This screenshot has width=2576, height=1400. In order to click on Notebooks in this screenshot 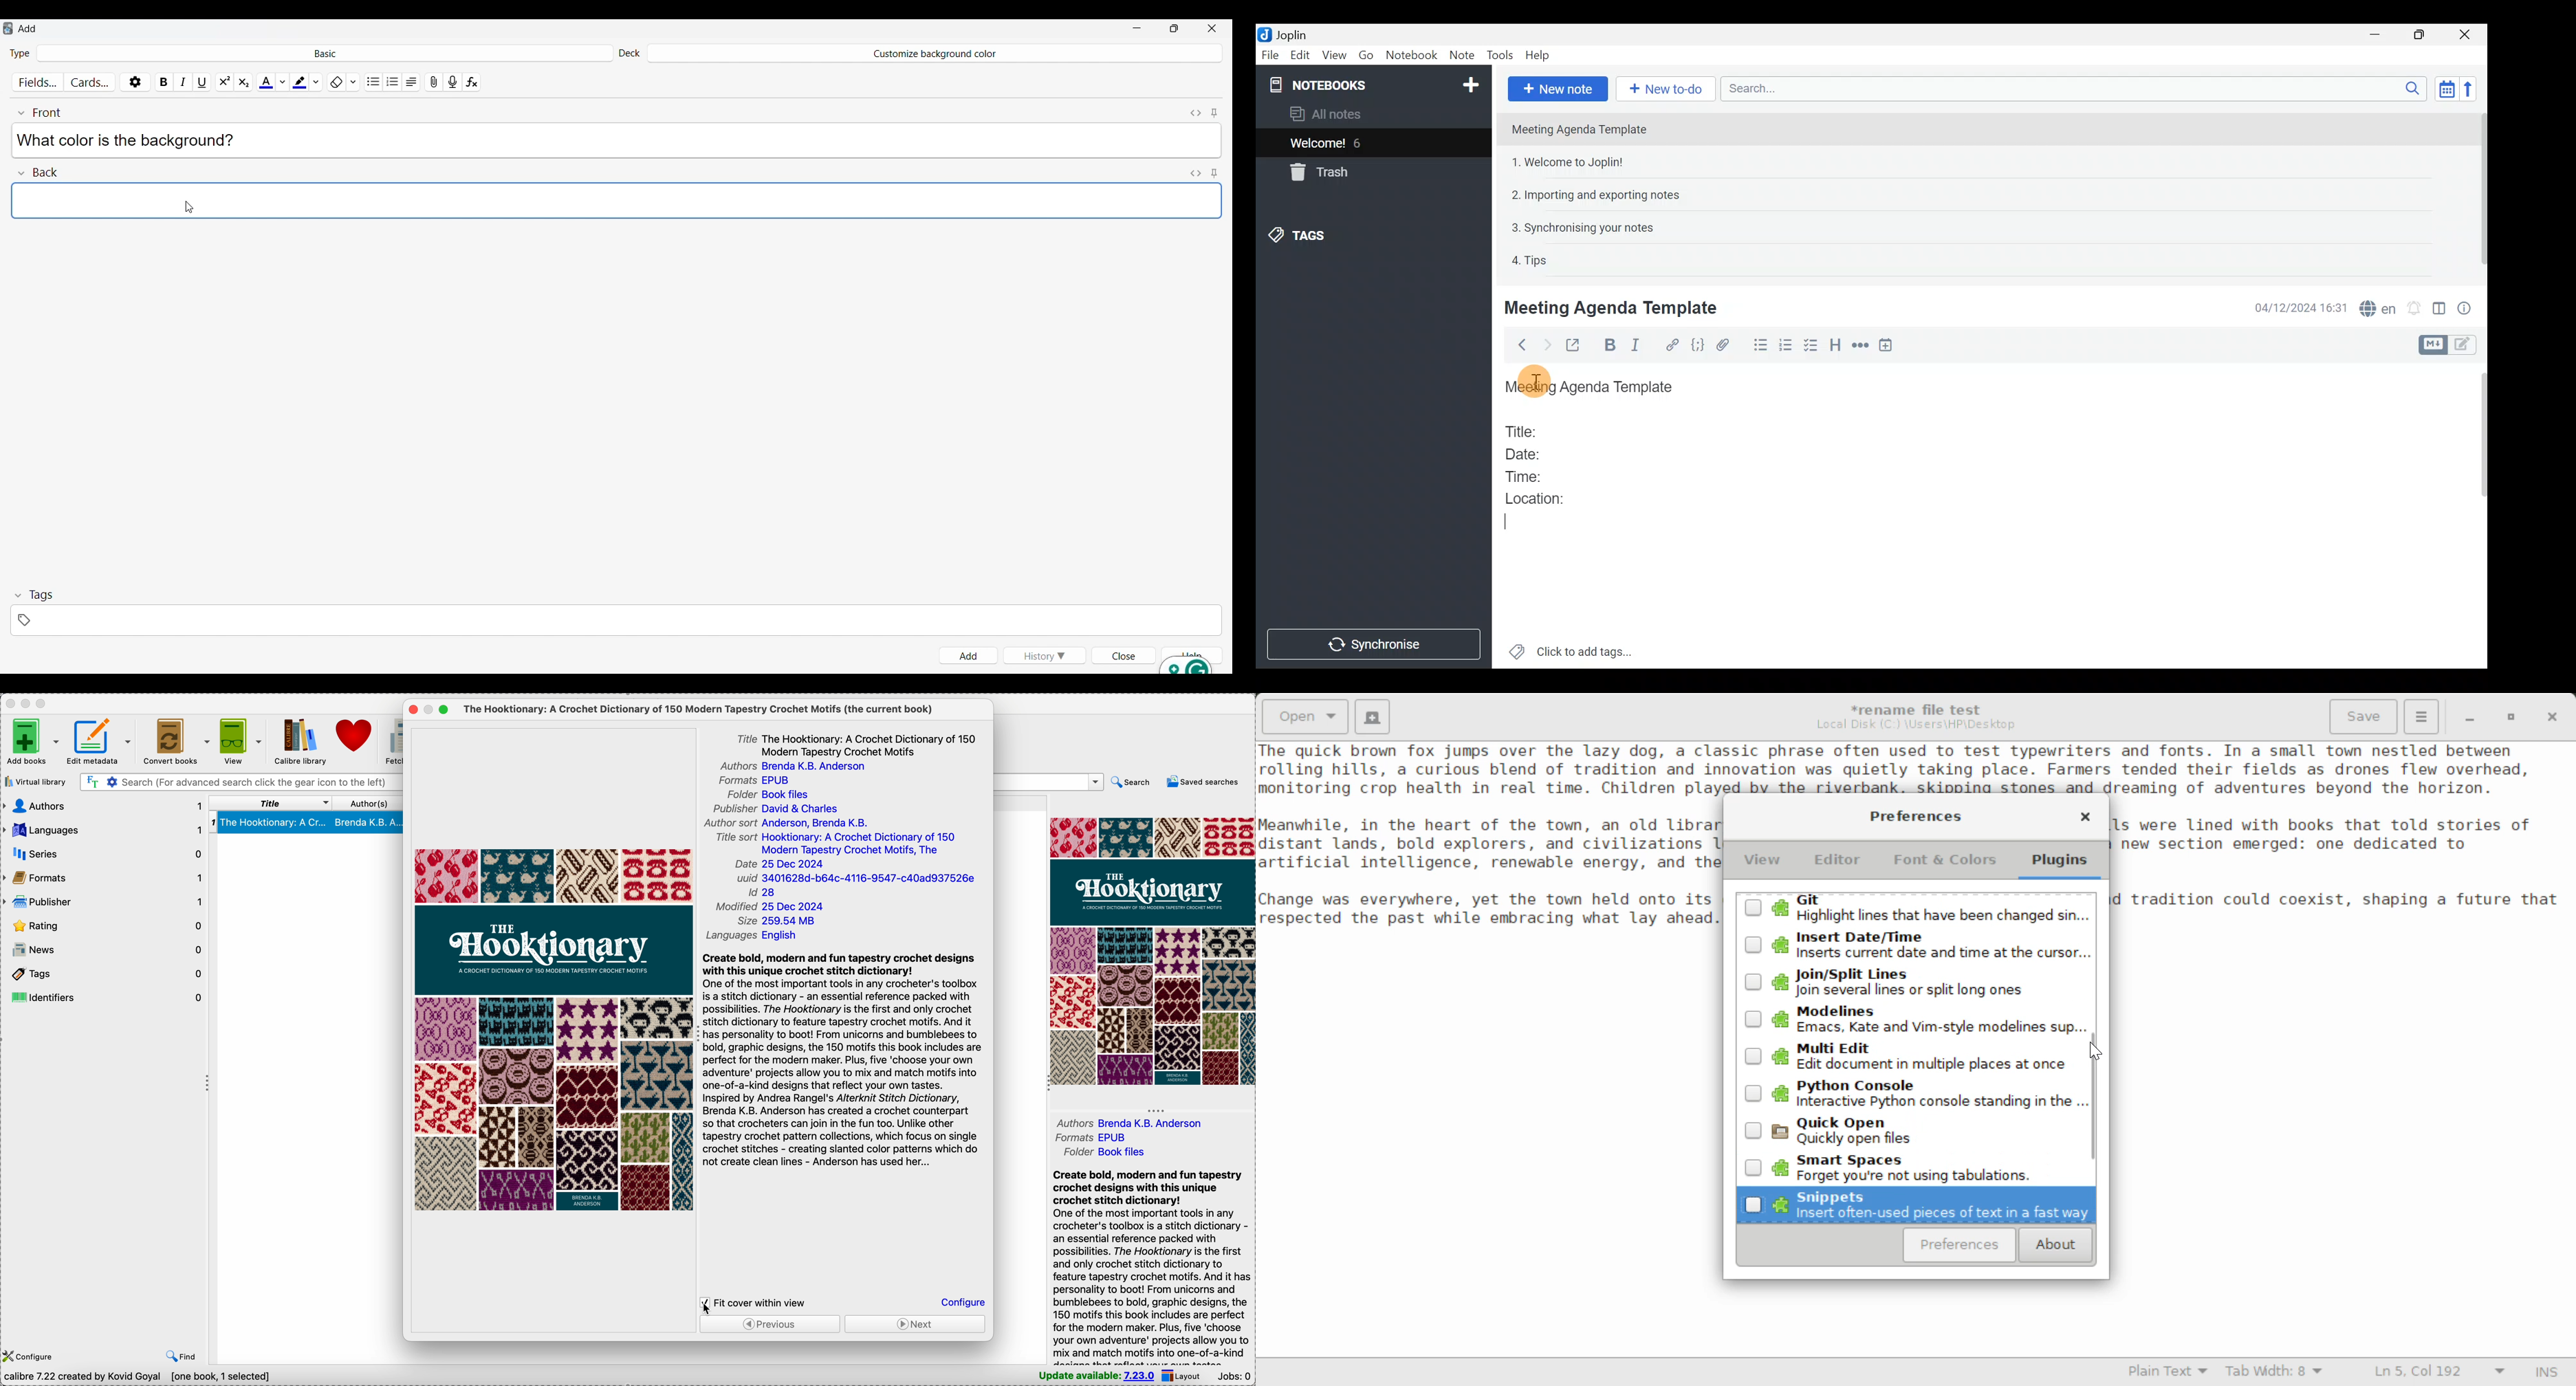, I will do `click(1376, 84)`.